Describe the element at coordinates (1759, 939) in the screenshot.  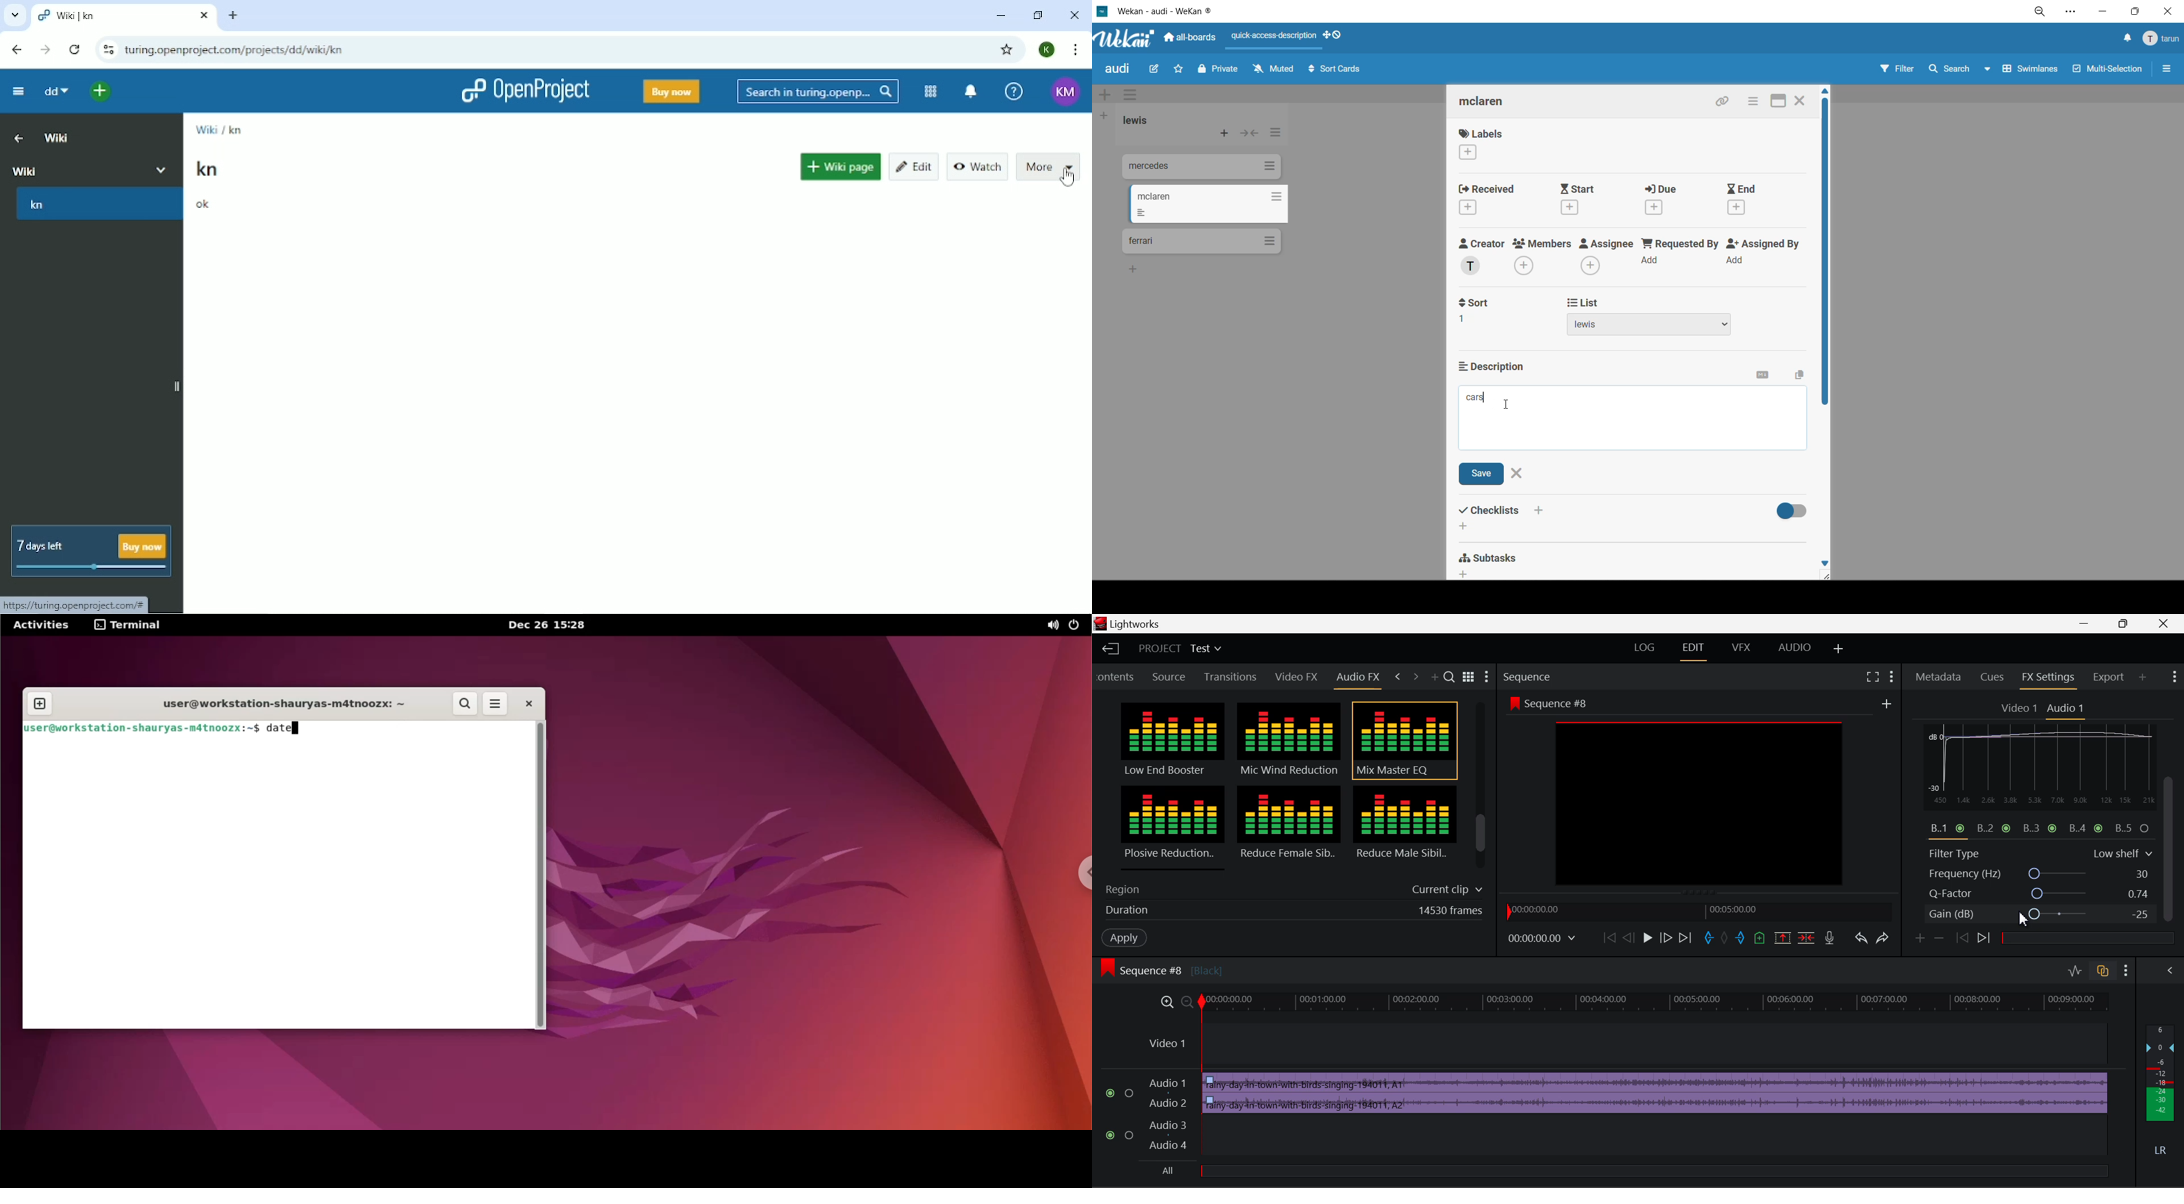
I see `Mark Cue` at that location.